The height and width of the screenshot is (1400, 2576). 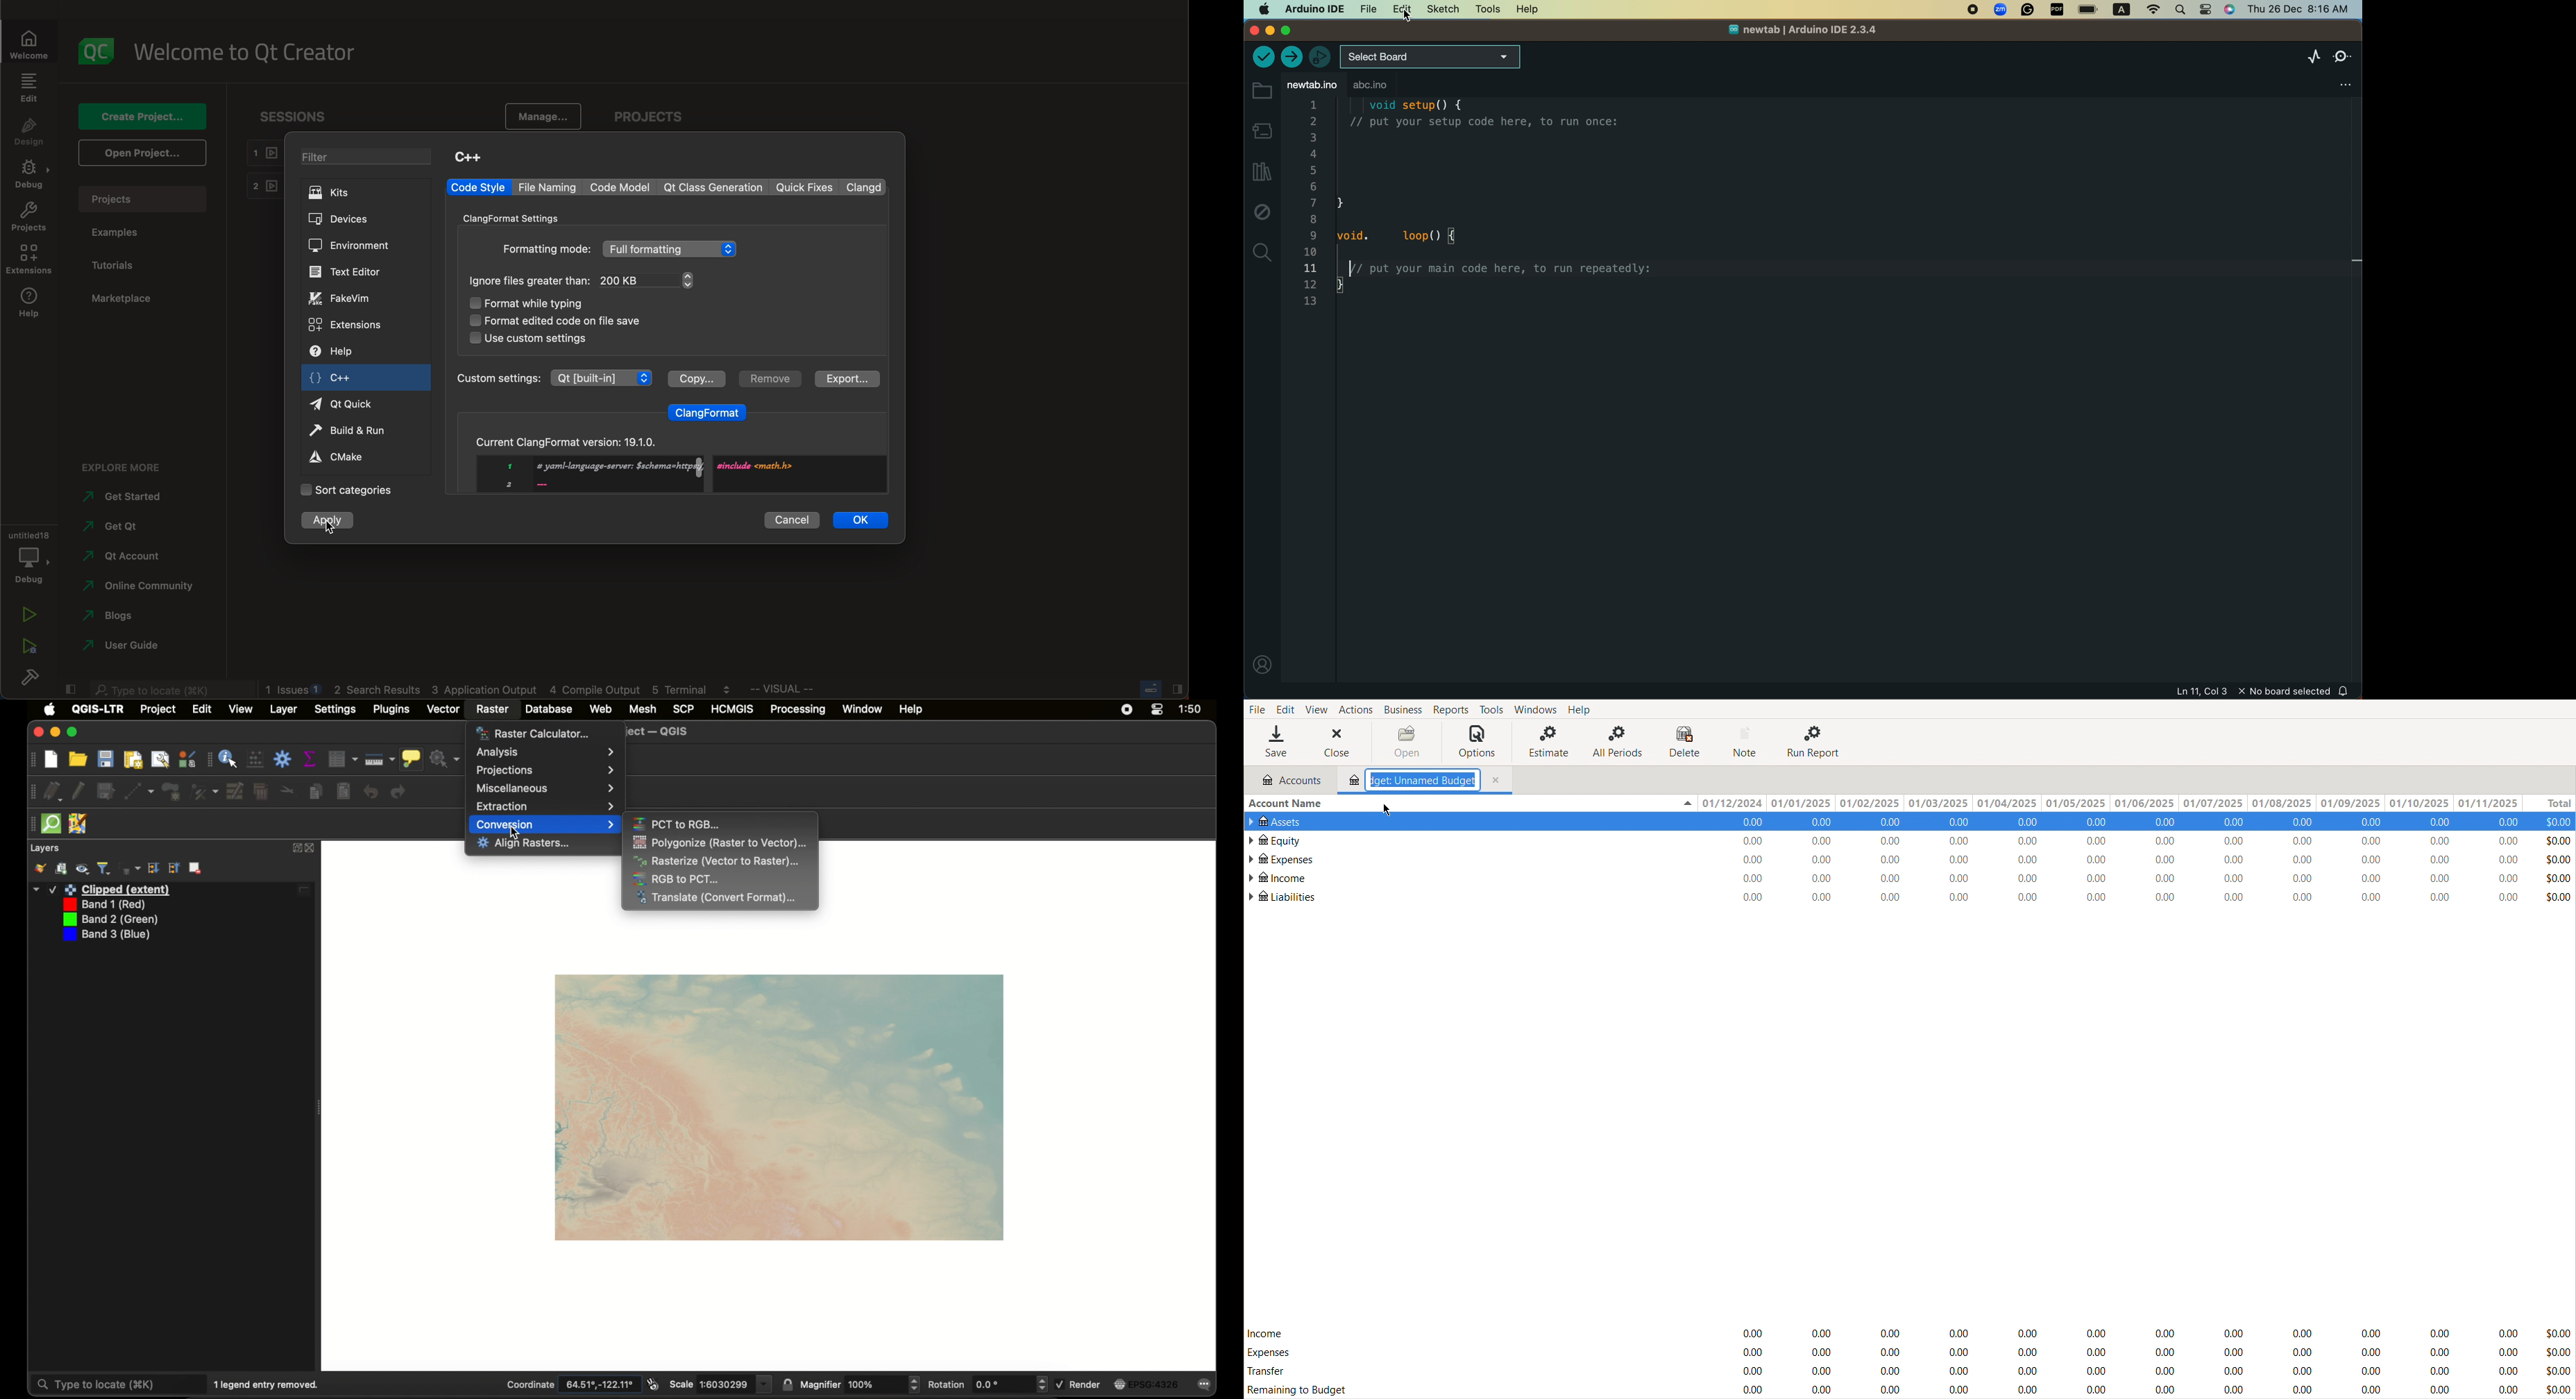 I want to click on debug, so click(x=31, y=175).